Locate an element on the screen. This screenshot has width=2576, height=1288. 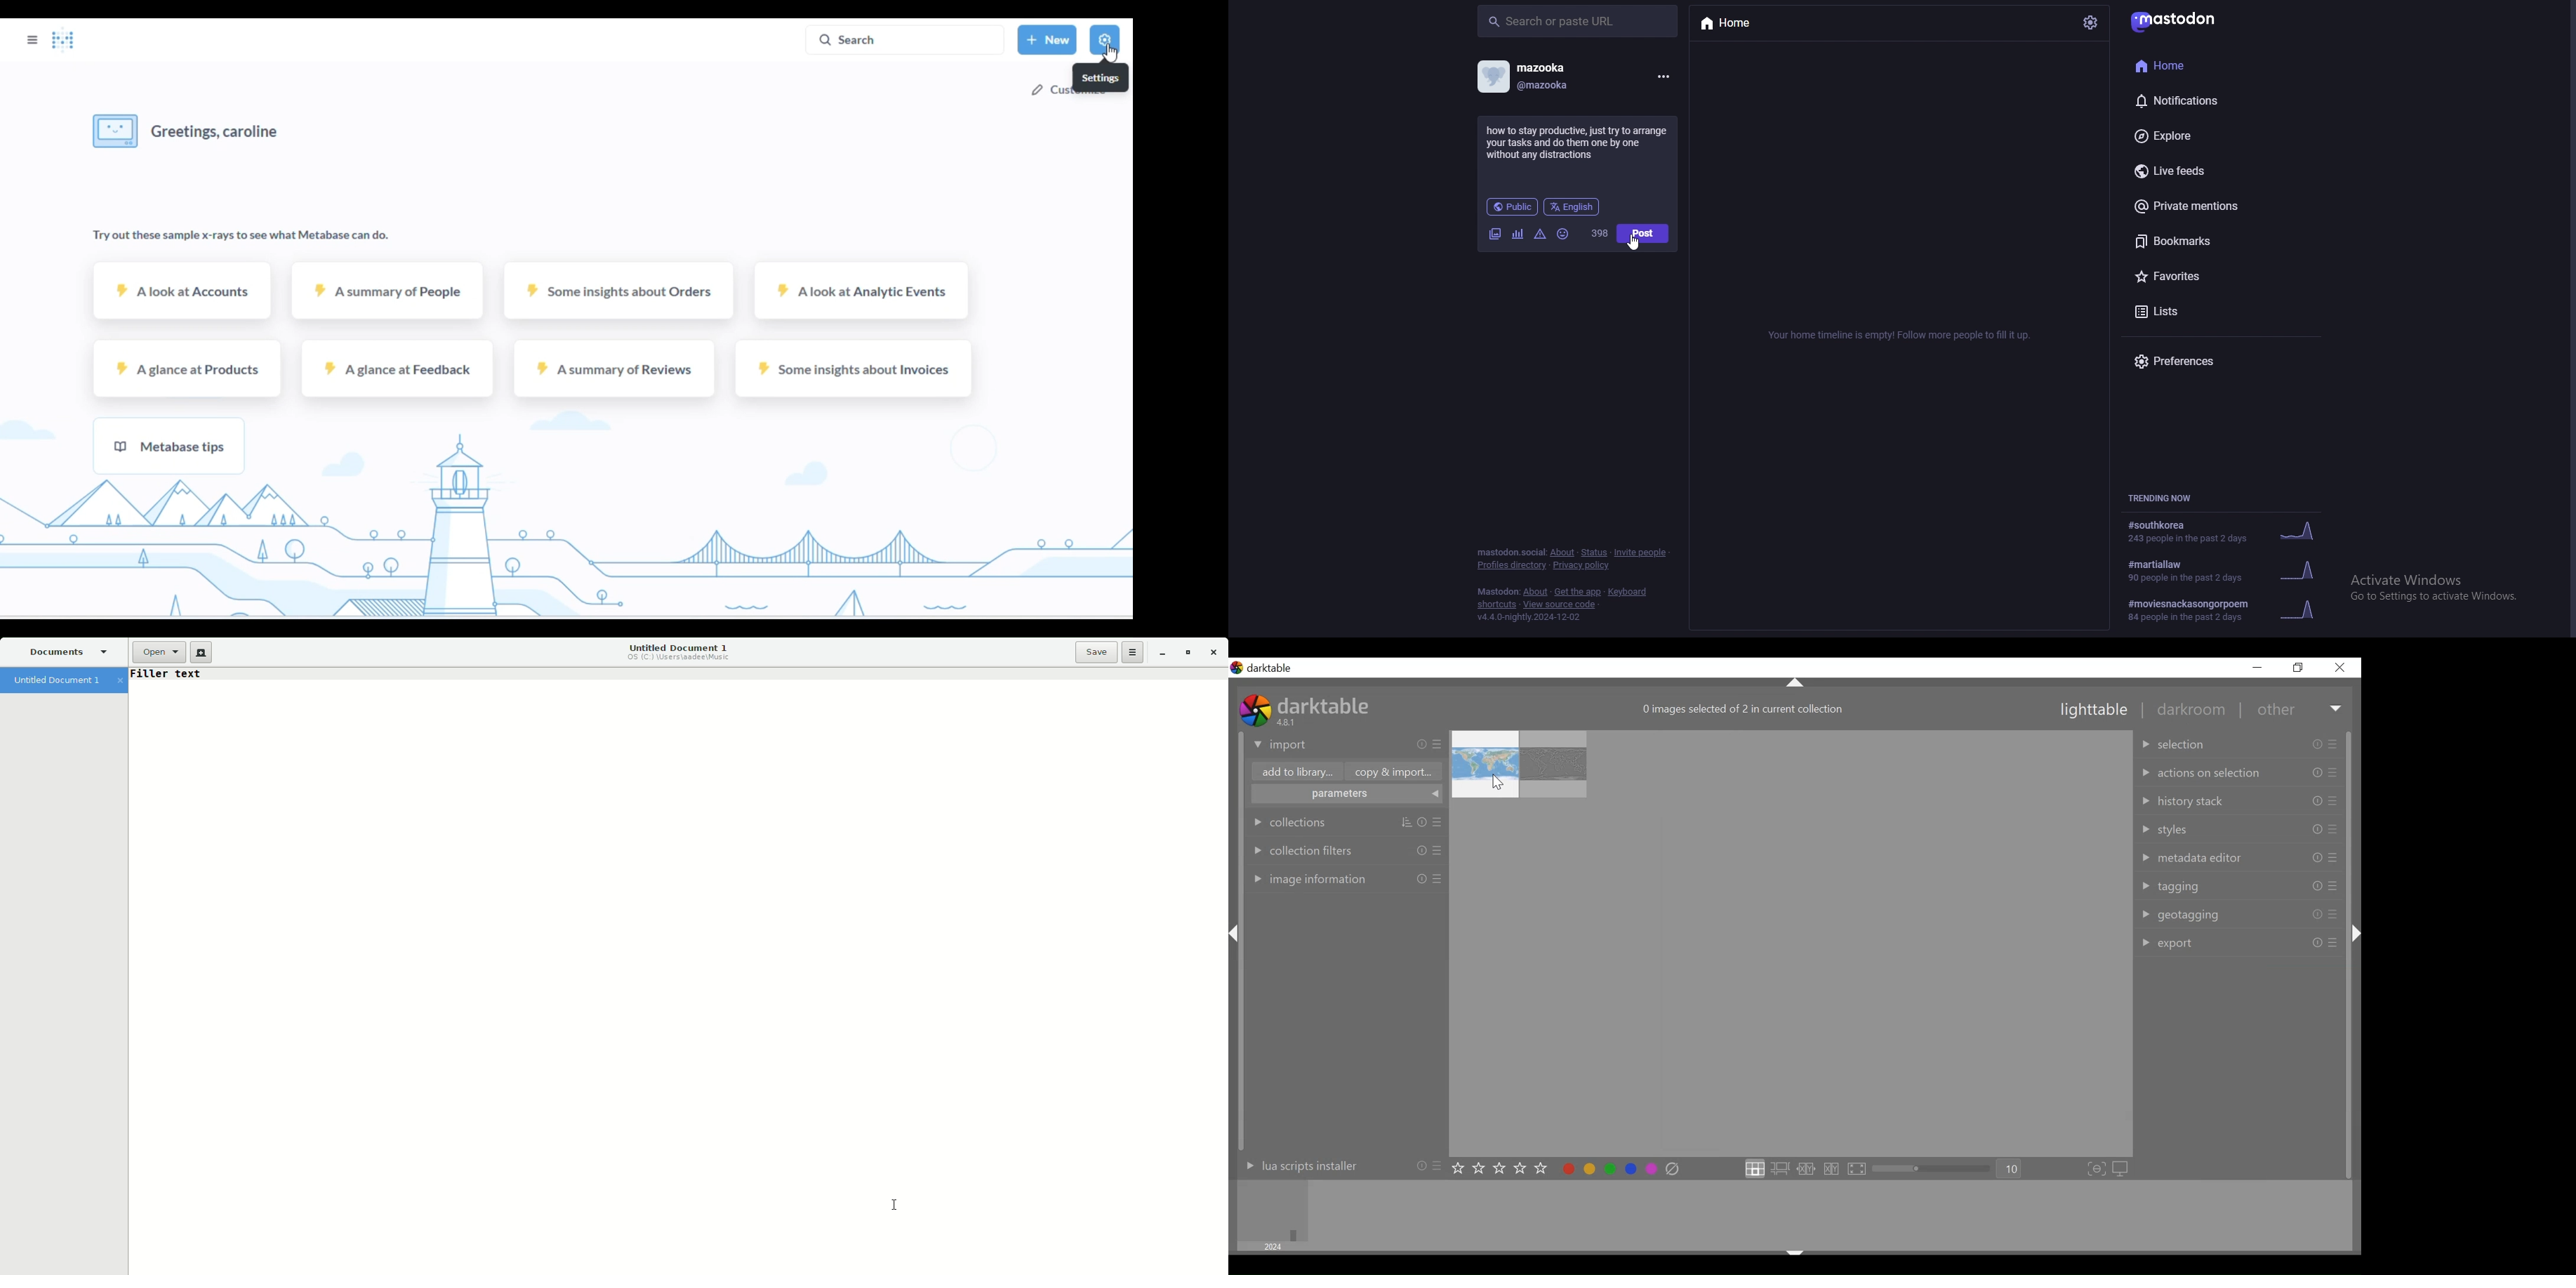
word limit is located at coordinates (1601, 234).